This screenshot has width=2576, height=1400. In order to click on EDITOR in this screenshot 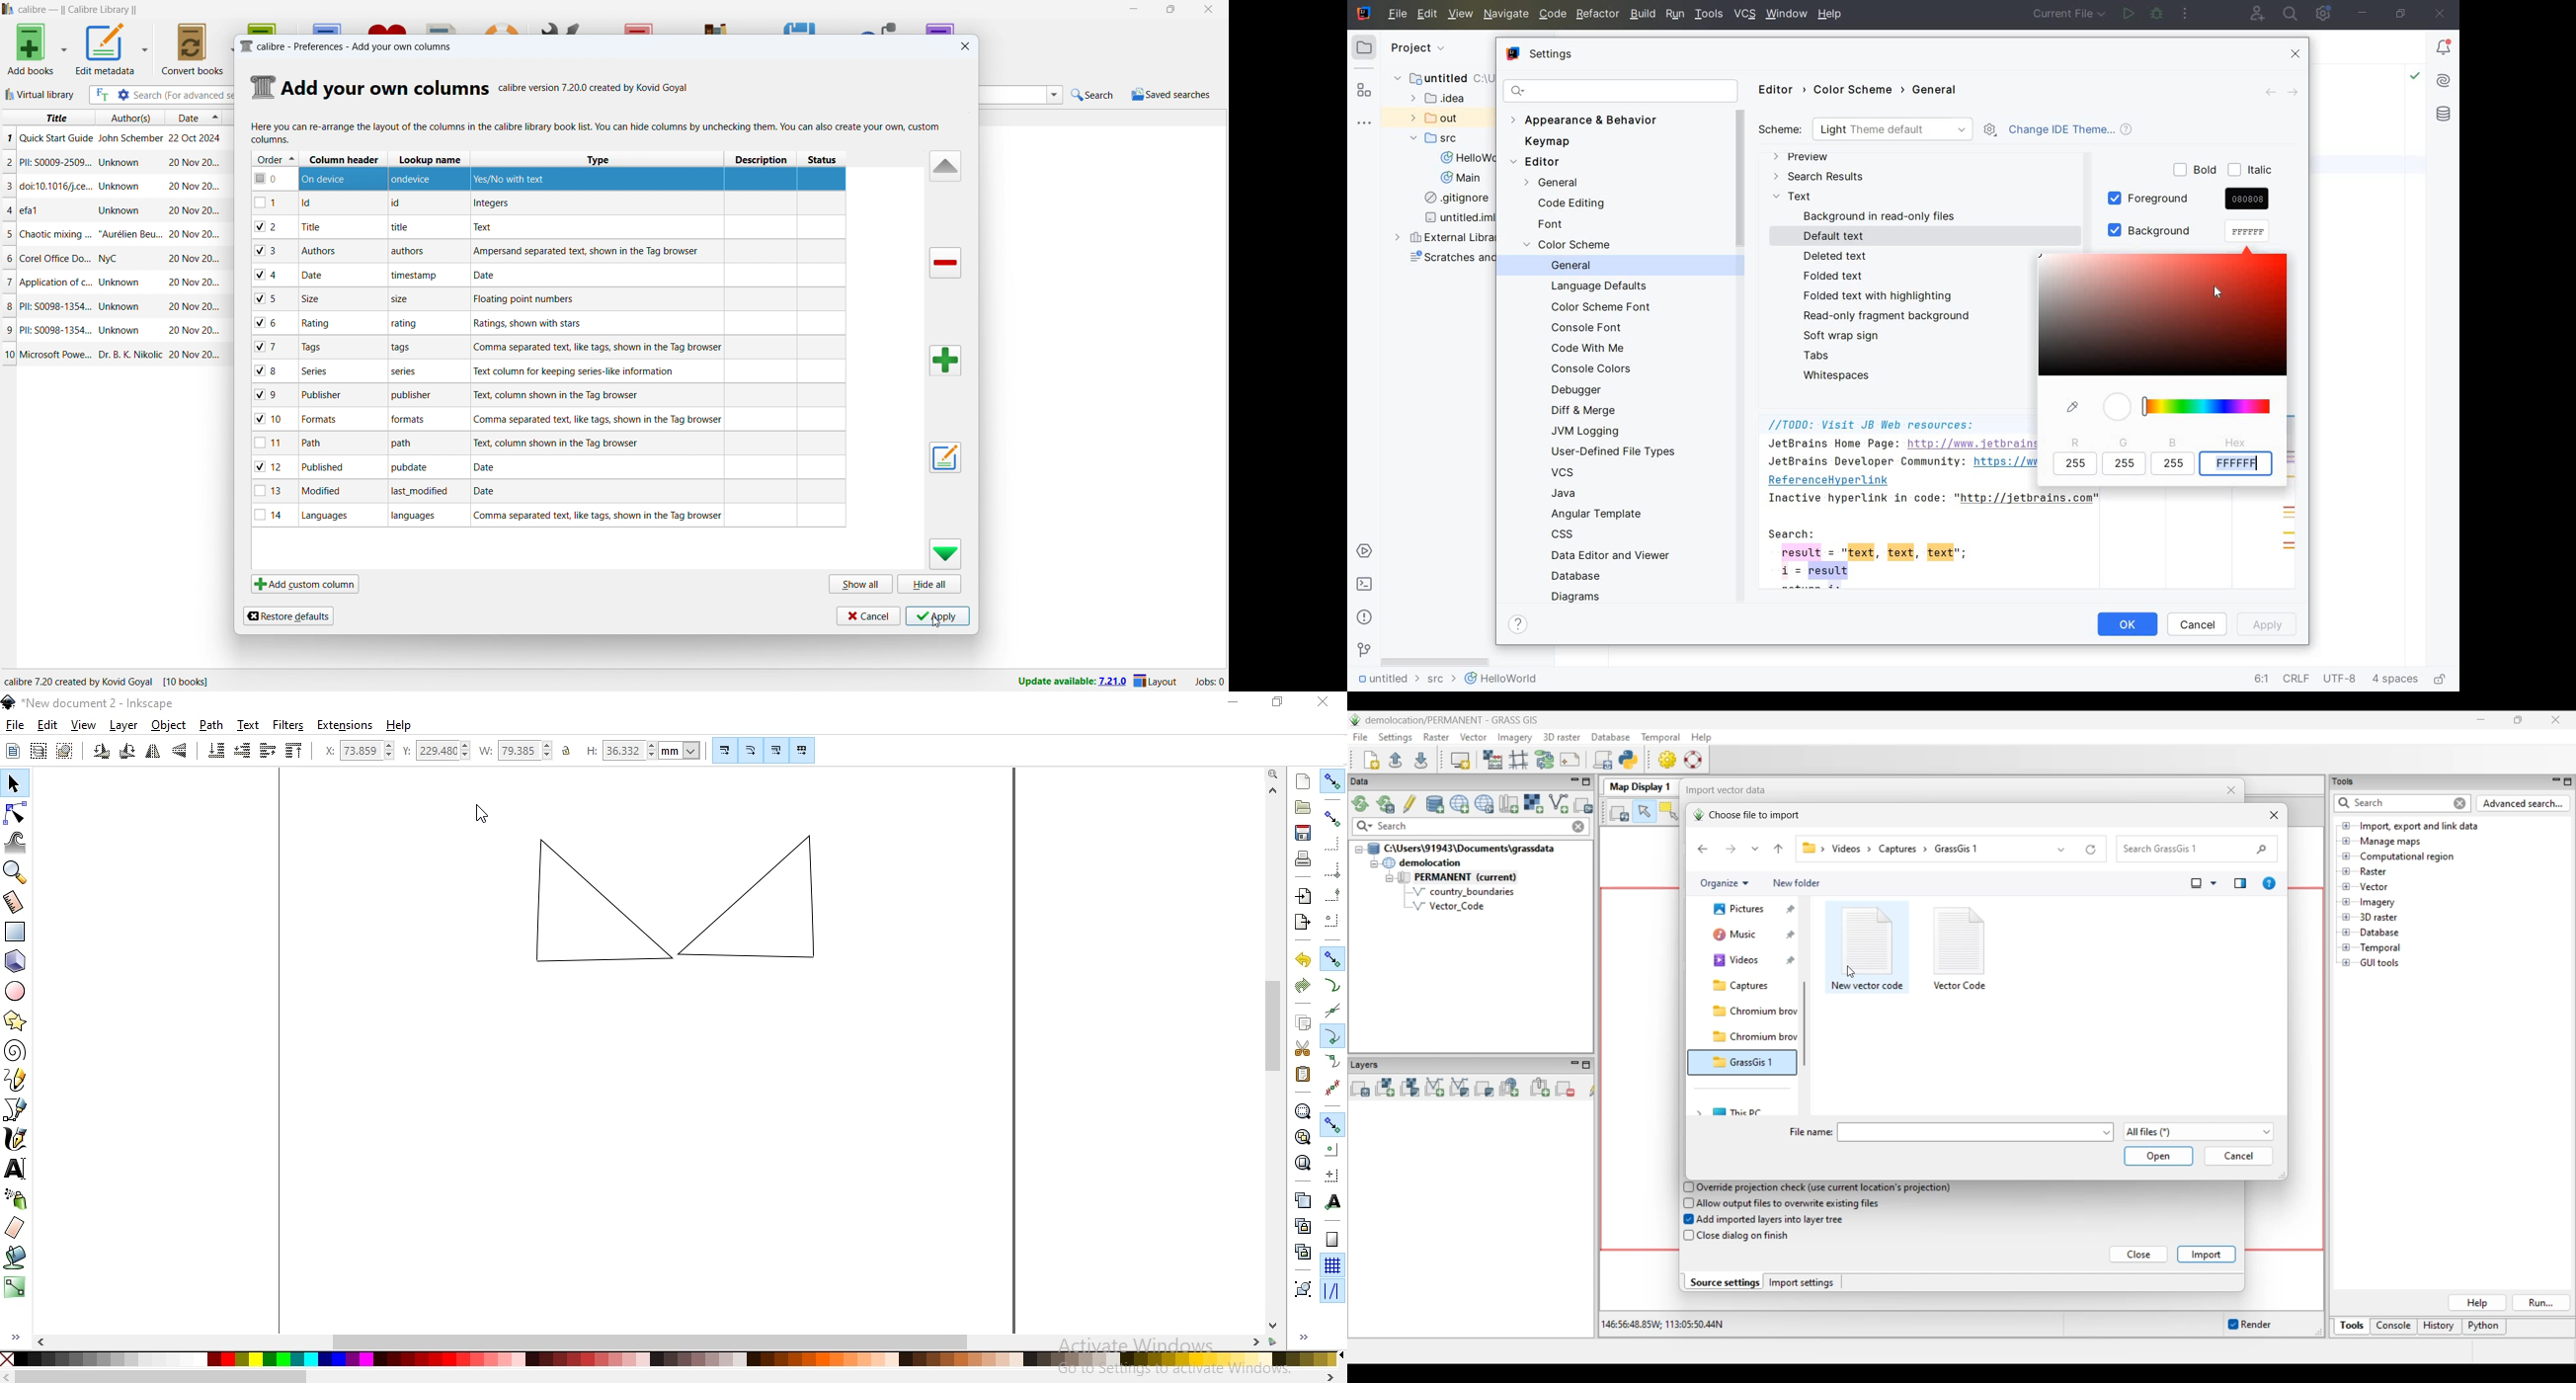, I will do `click(1539, 162)`.